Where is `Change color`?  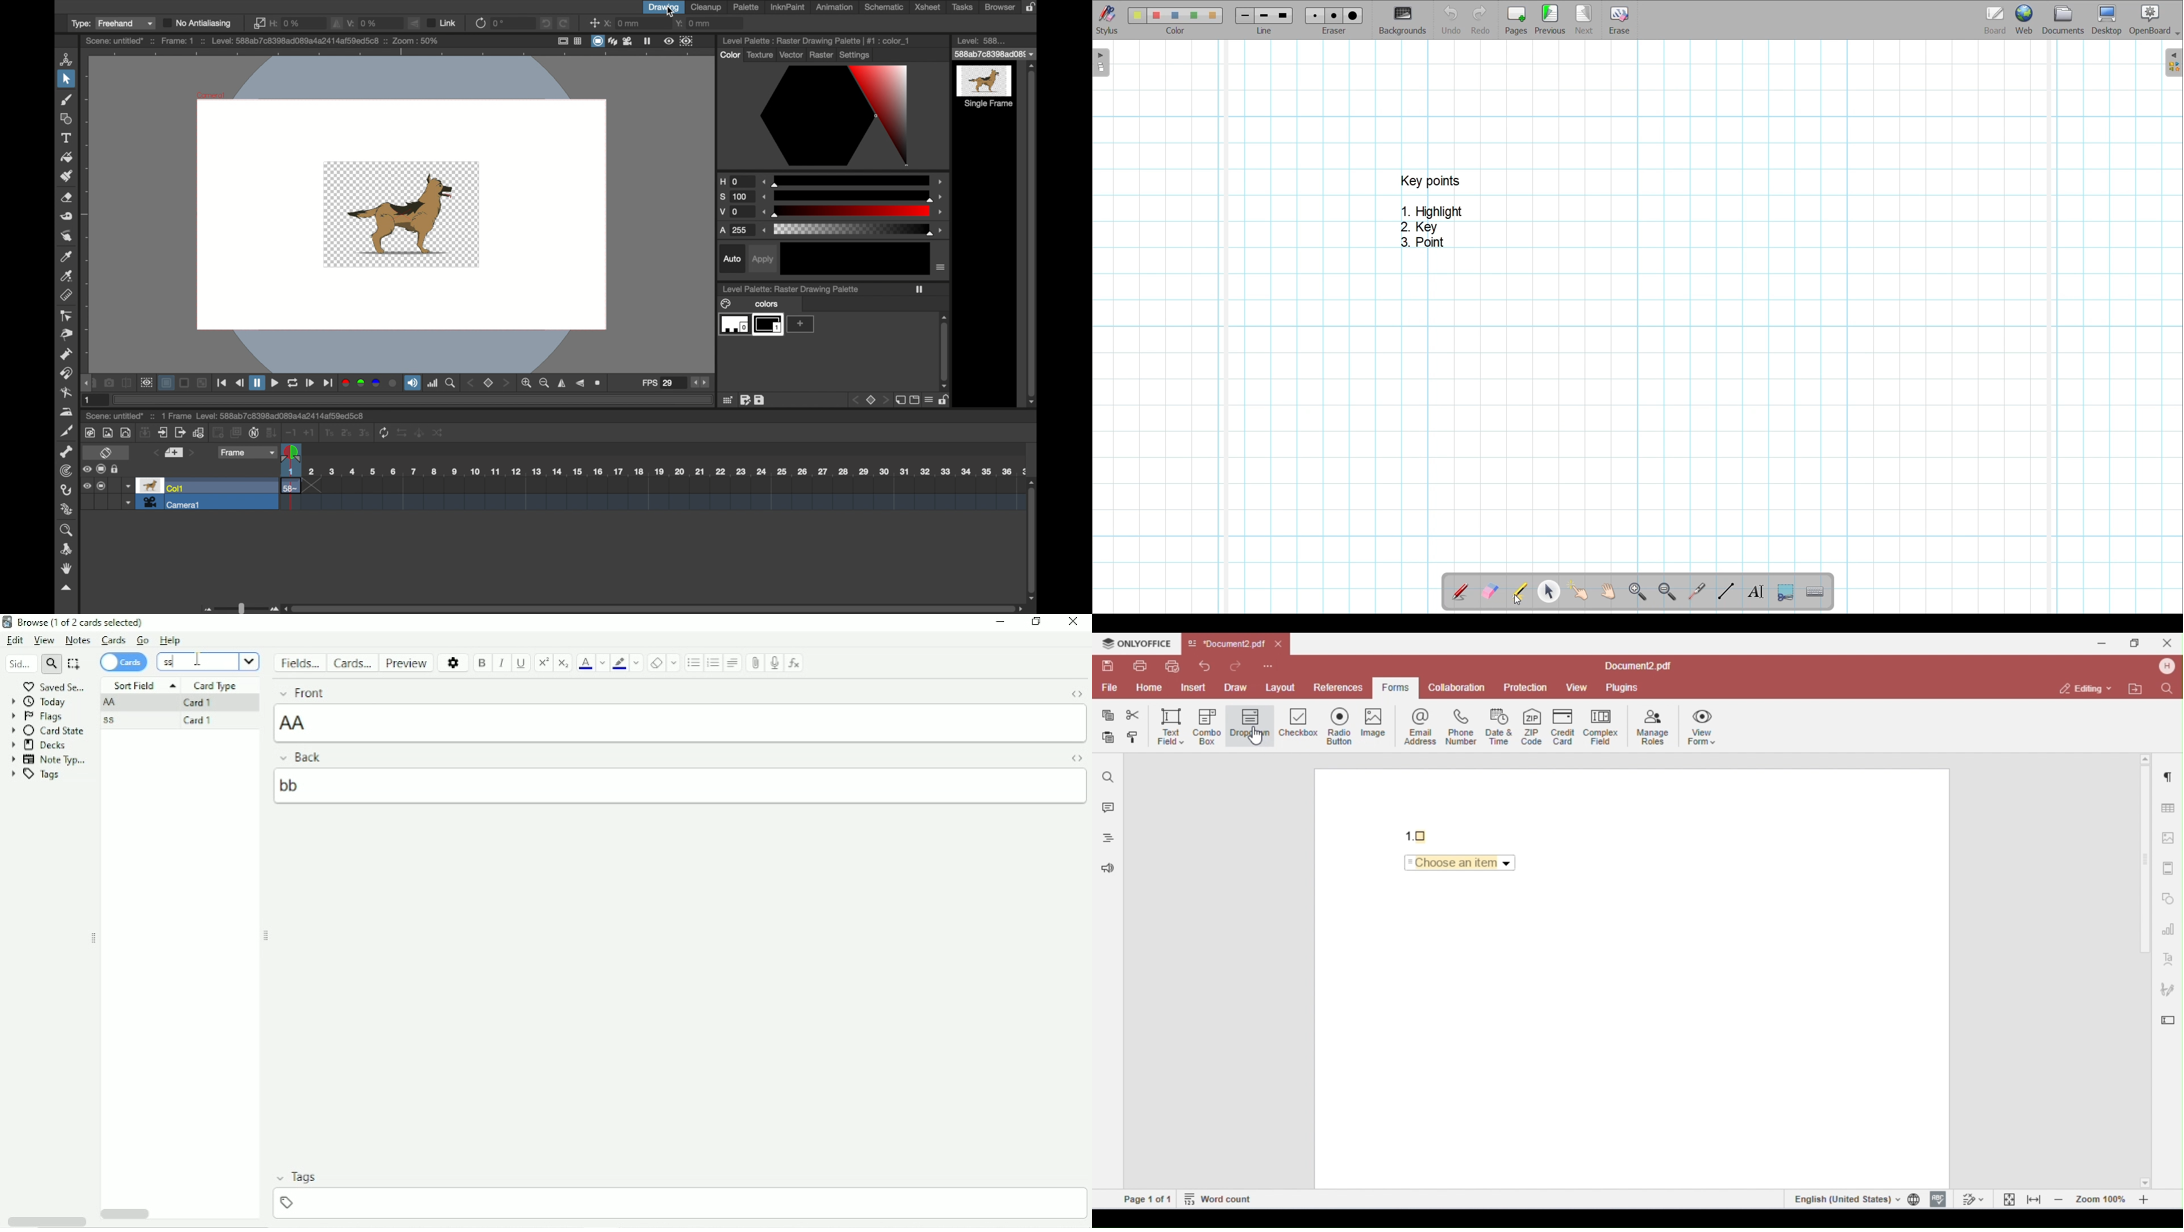 Change color is located at coordinates (638, 663).